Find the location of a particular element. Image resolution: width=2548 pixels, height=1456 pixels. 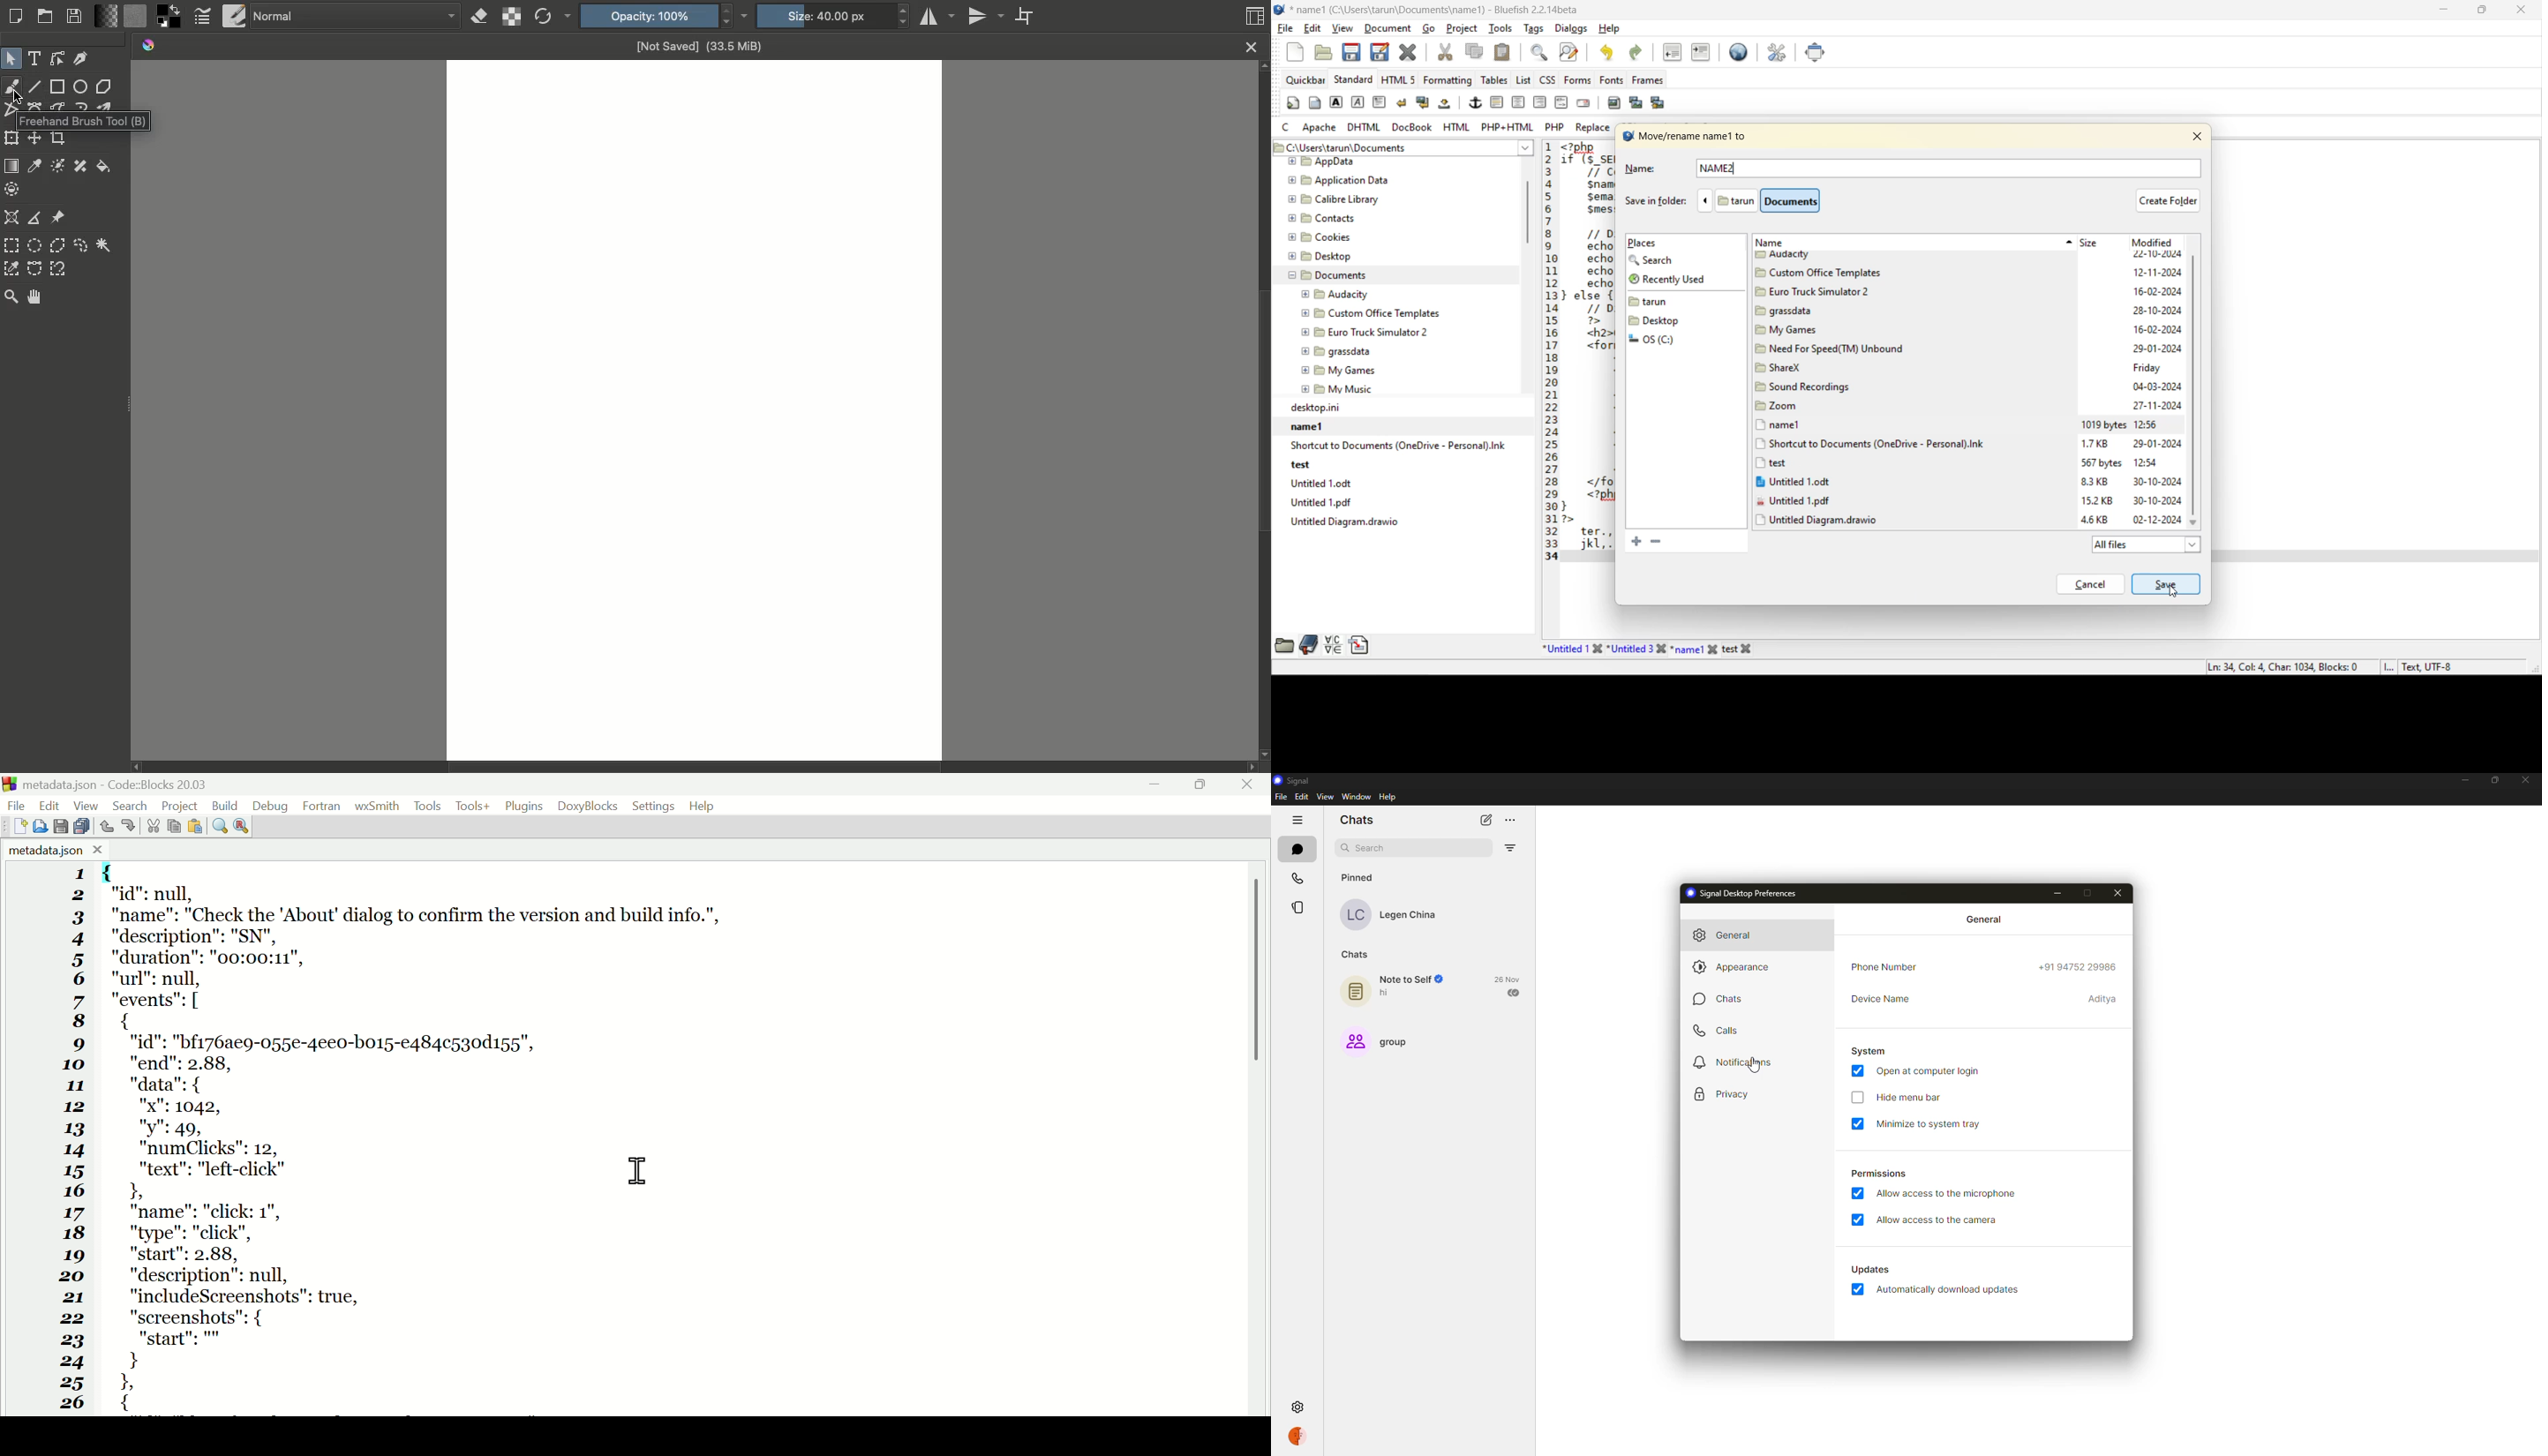

insert multiple thumbnail is located at coordinates (1656, 103).